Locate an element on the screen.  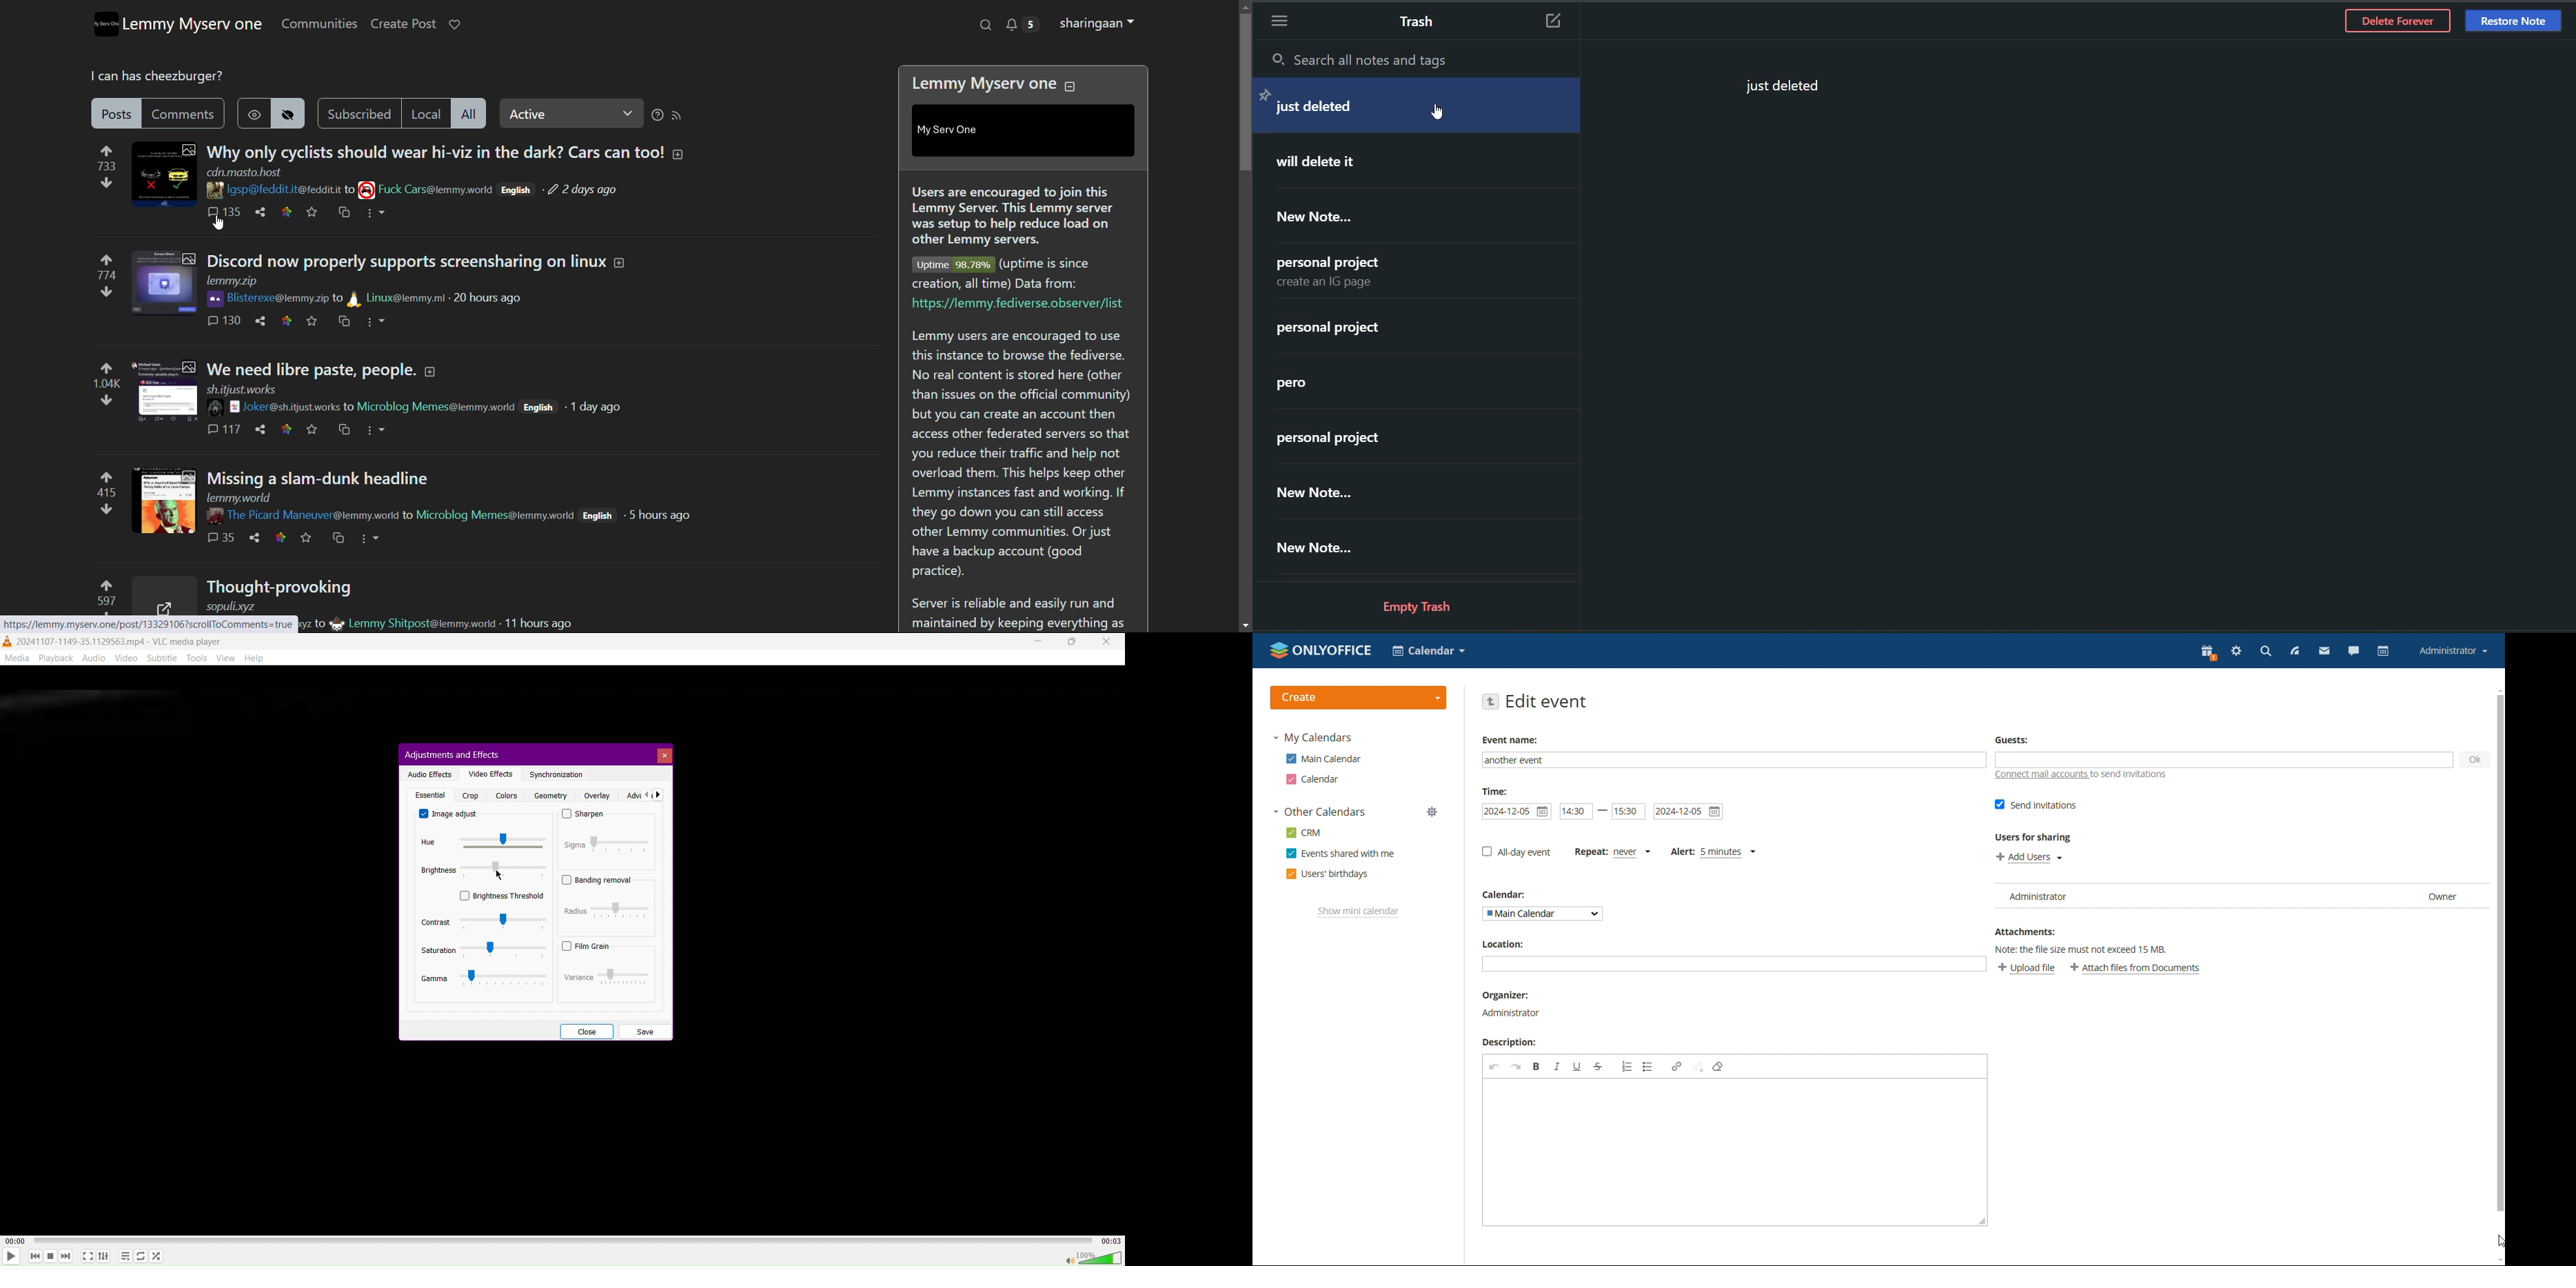
Audio Effects is located at coordinates (428, 773).